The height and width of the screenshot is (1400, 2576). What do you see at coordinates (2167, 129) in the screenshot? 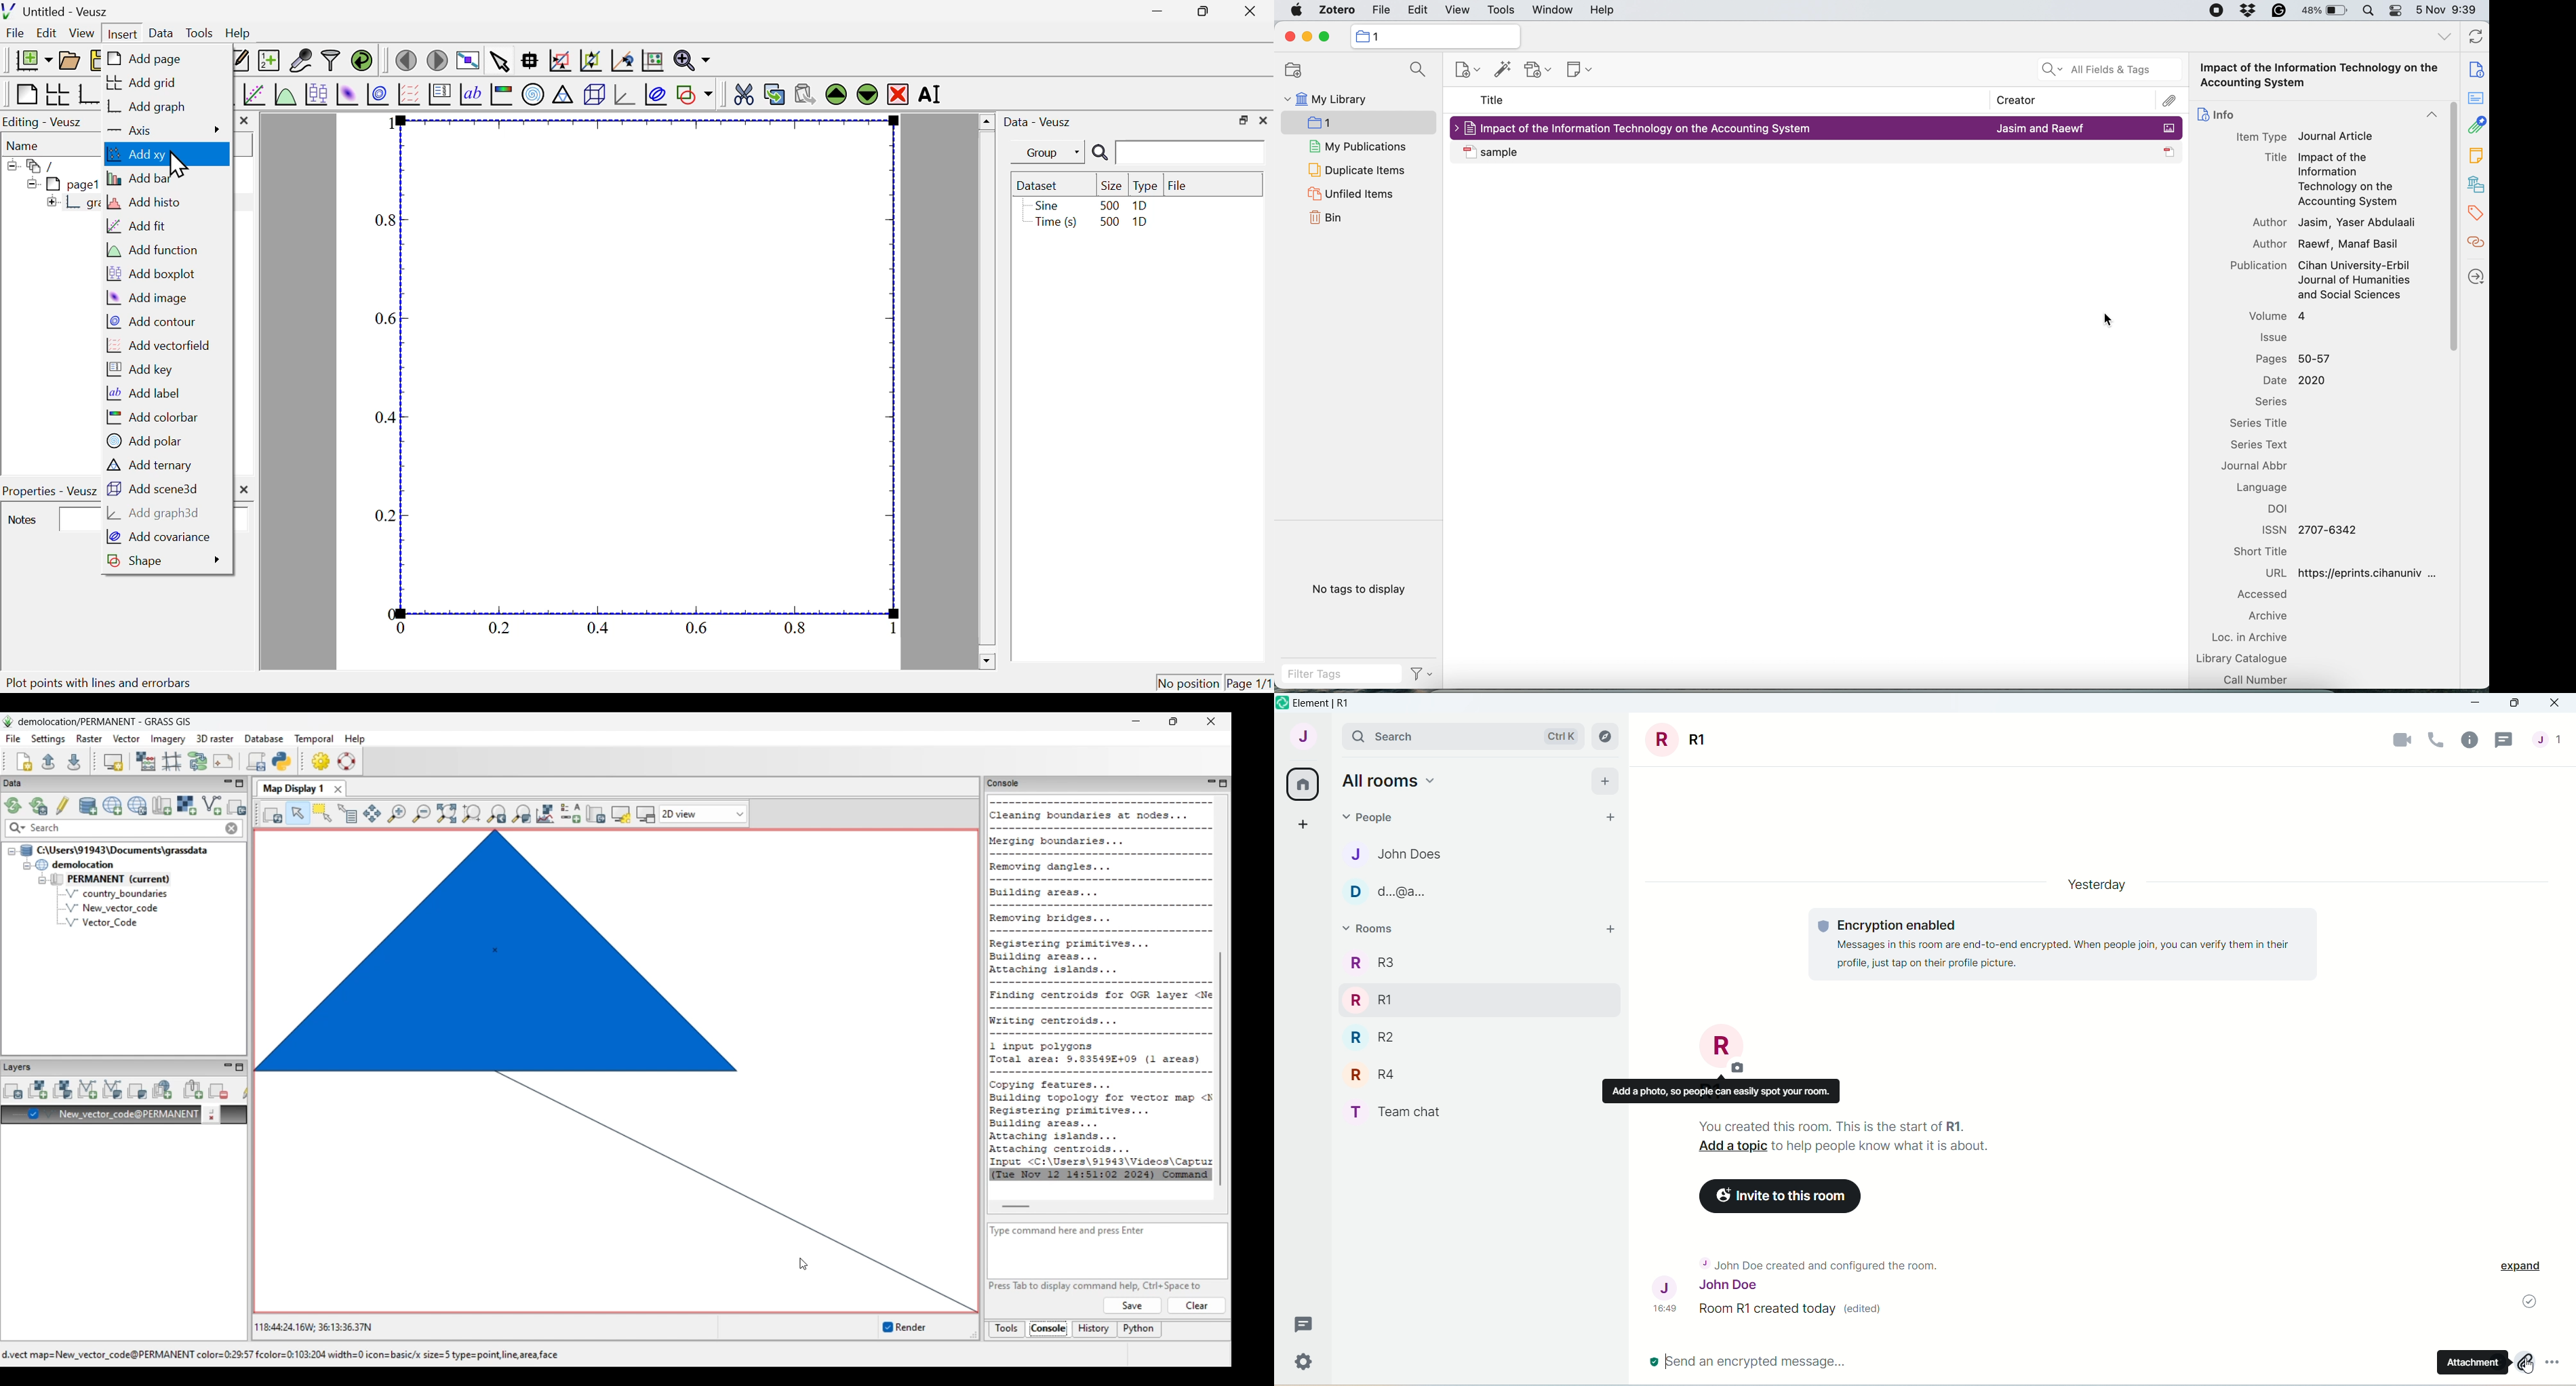
I see `image icon` at bounding box center [2167, 129].